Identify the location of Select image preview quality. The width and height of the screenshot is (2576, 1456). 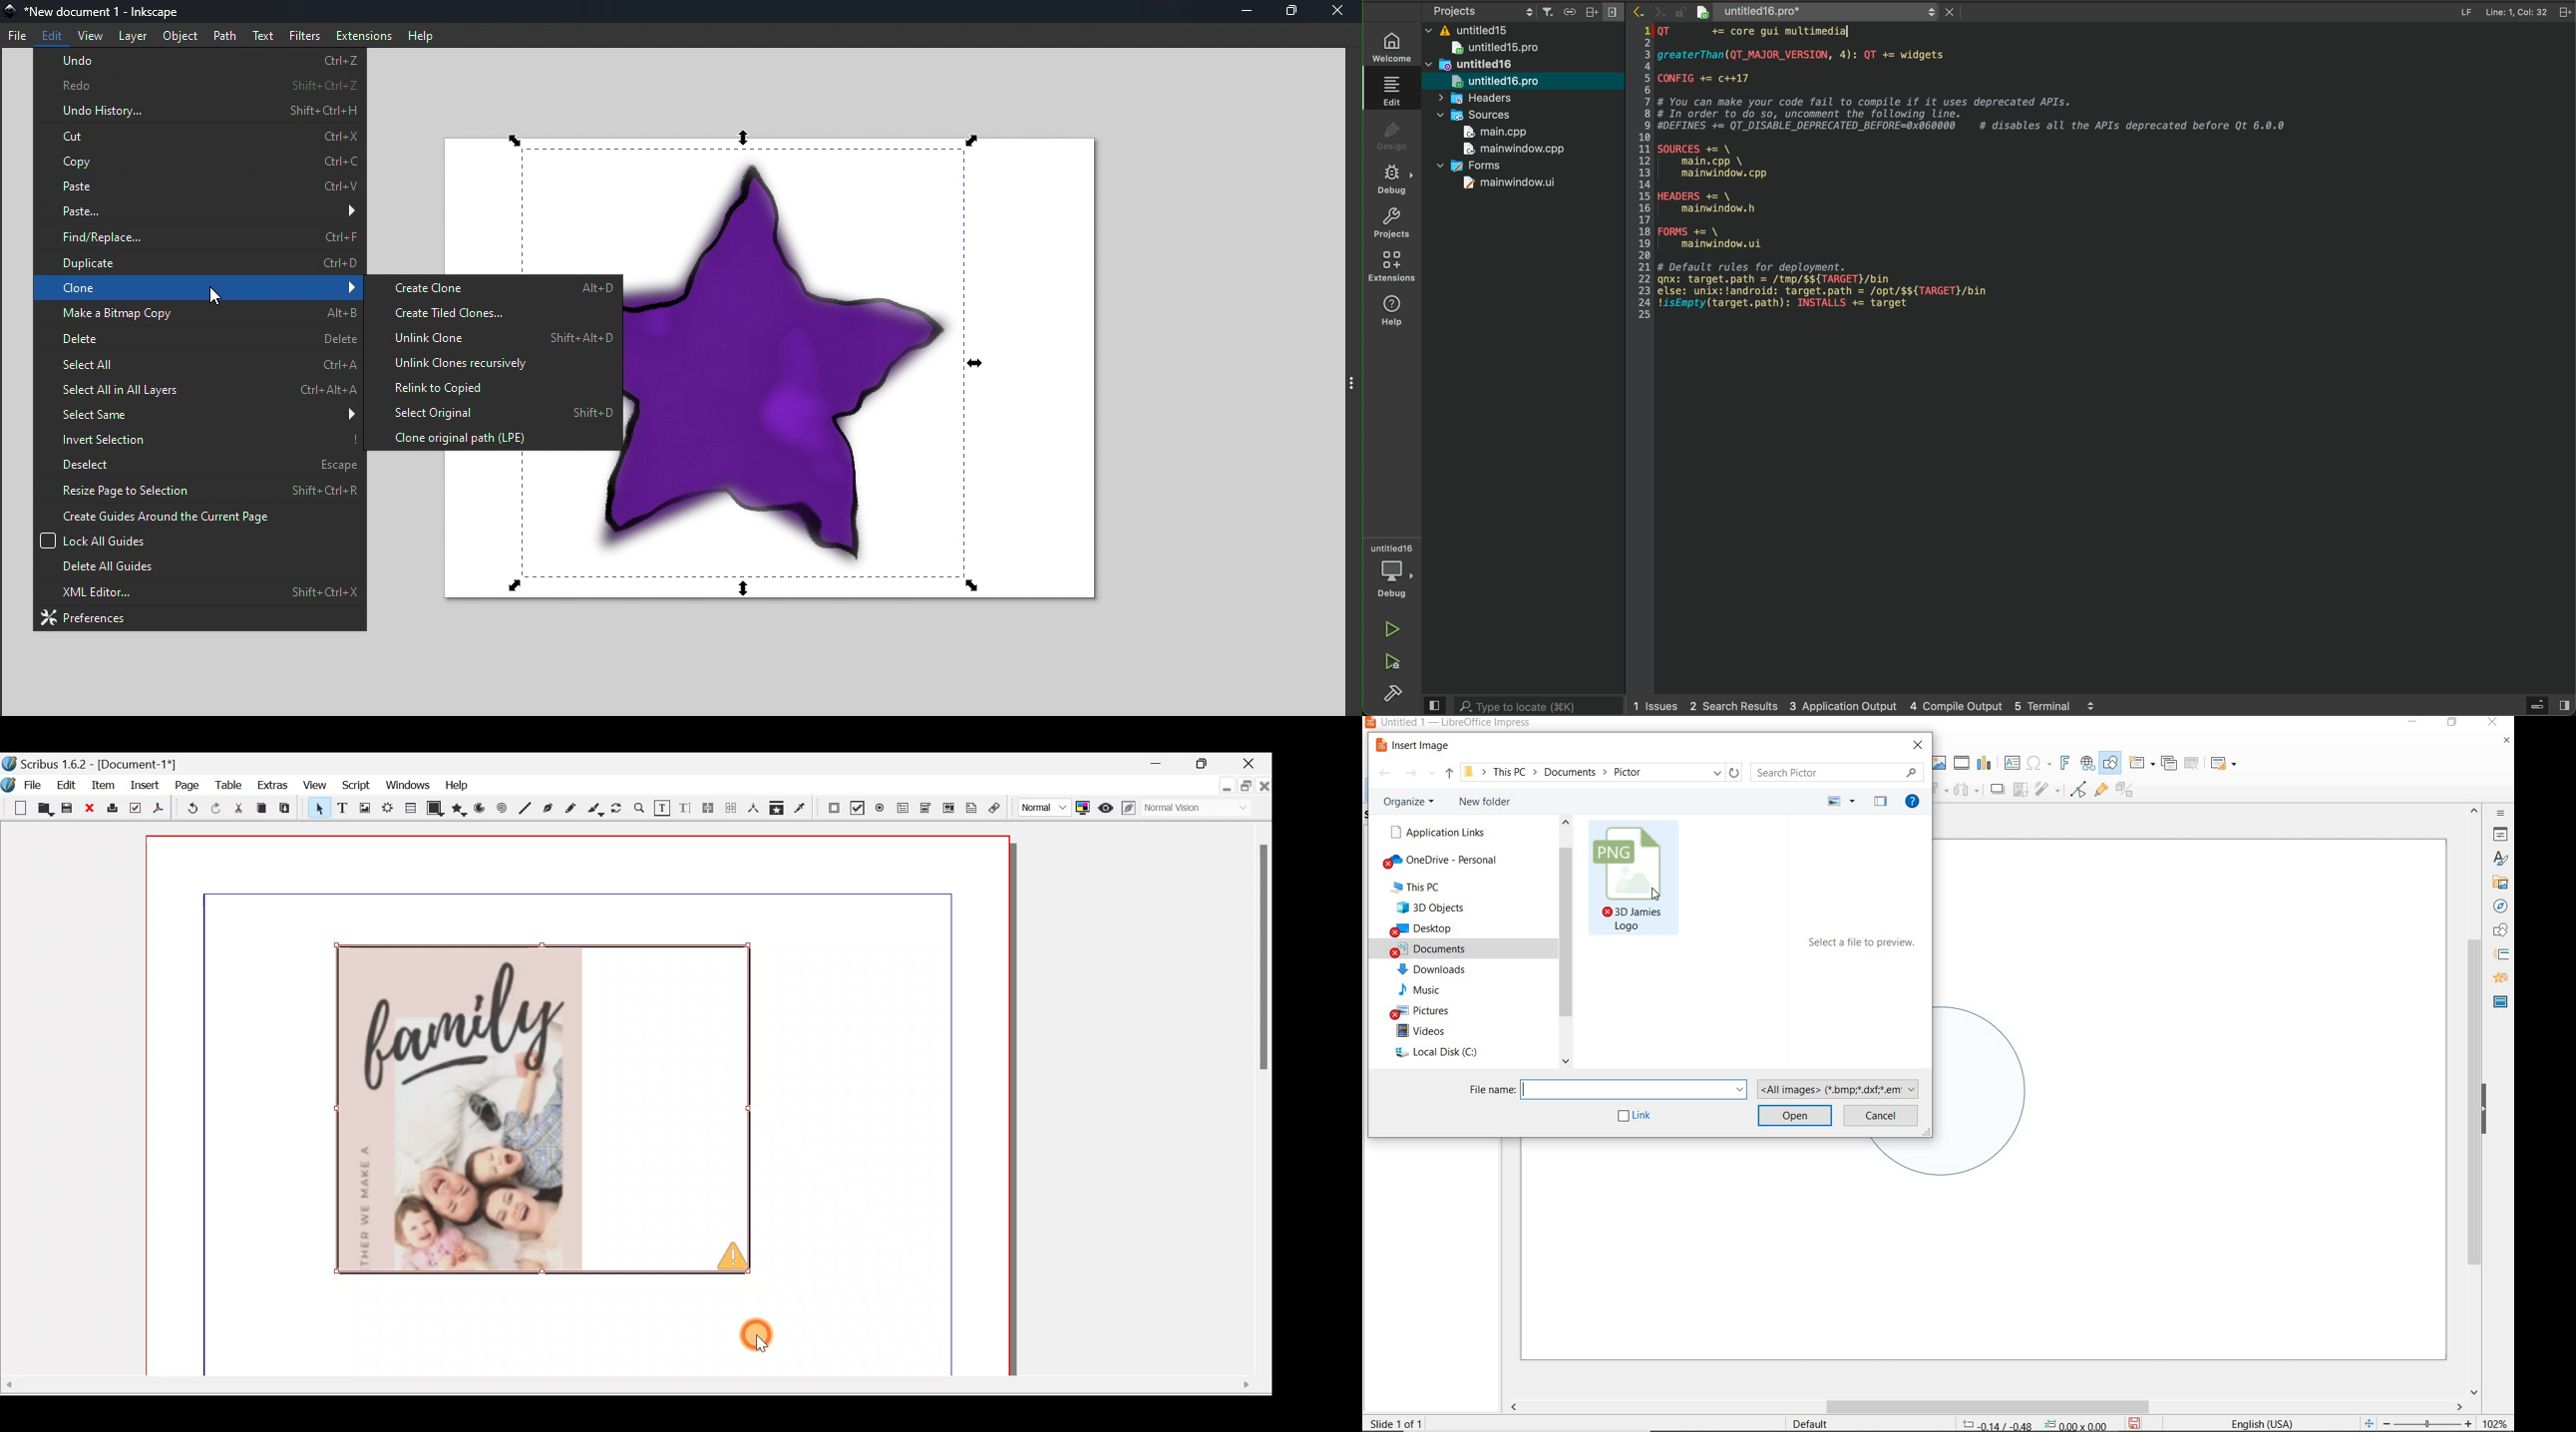
(1042, 806).